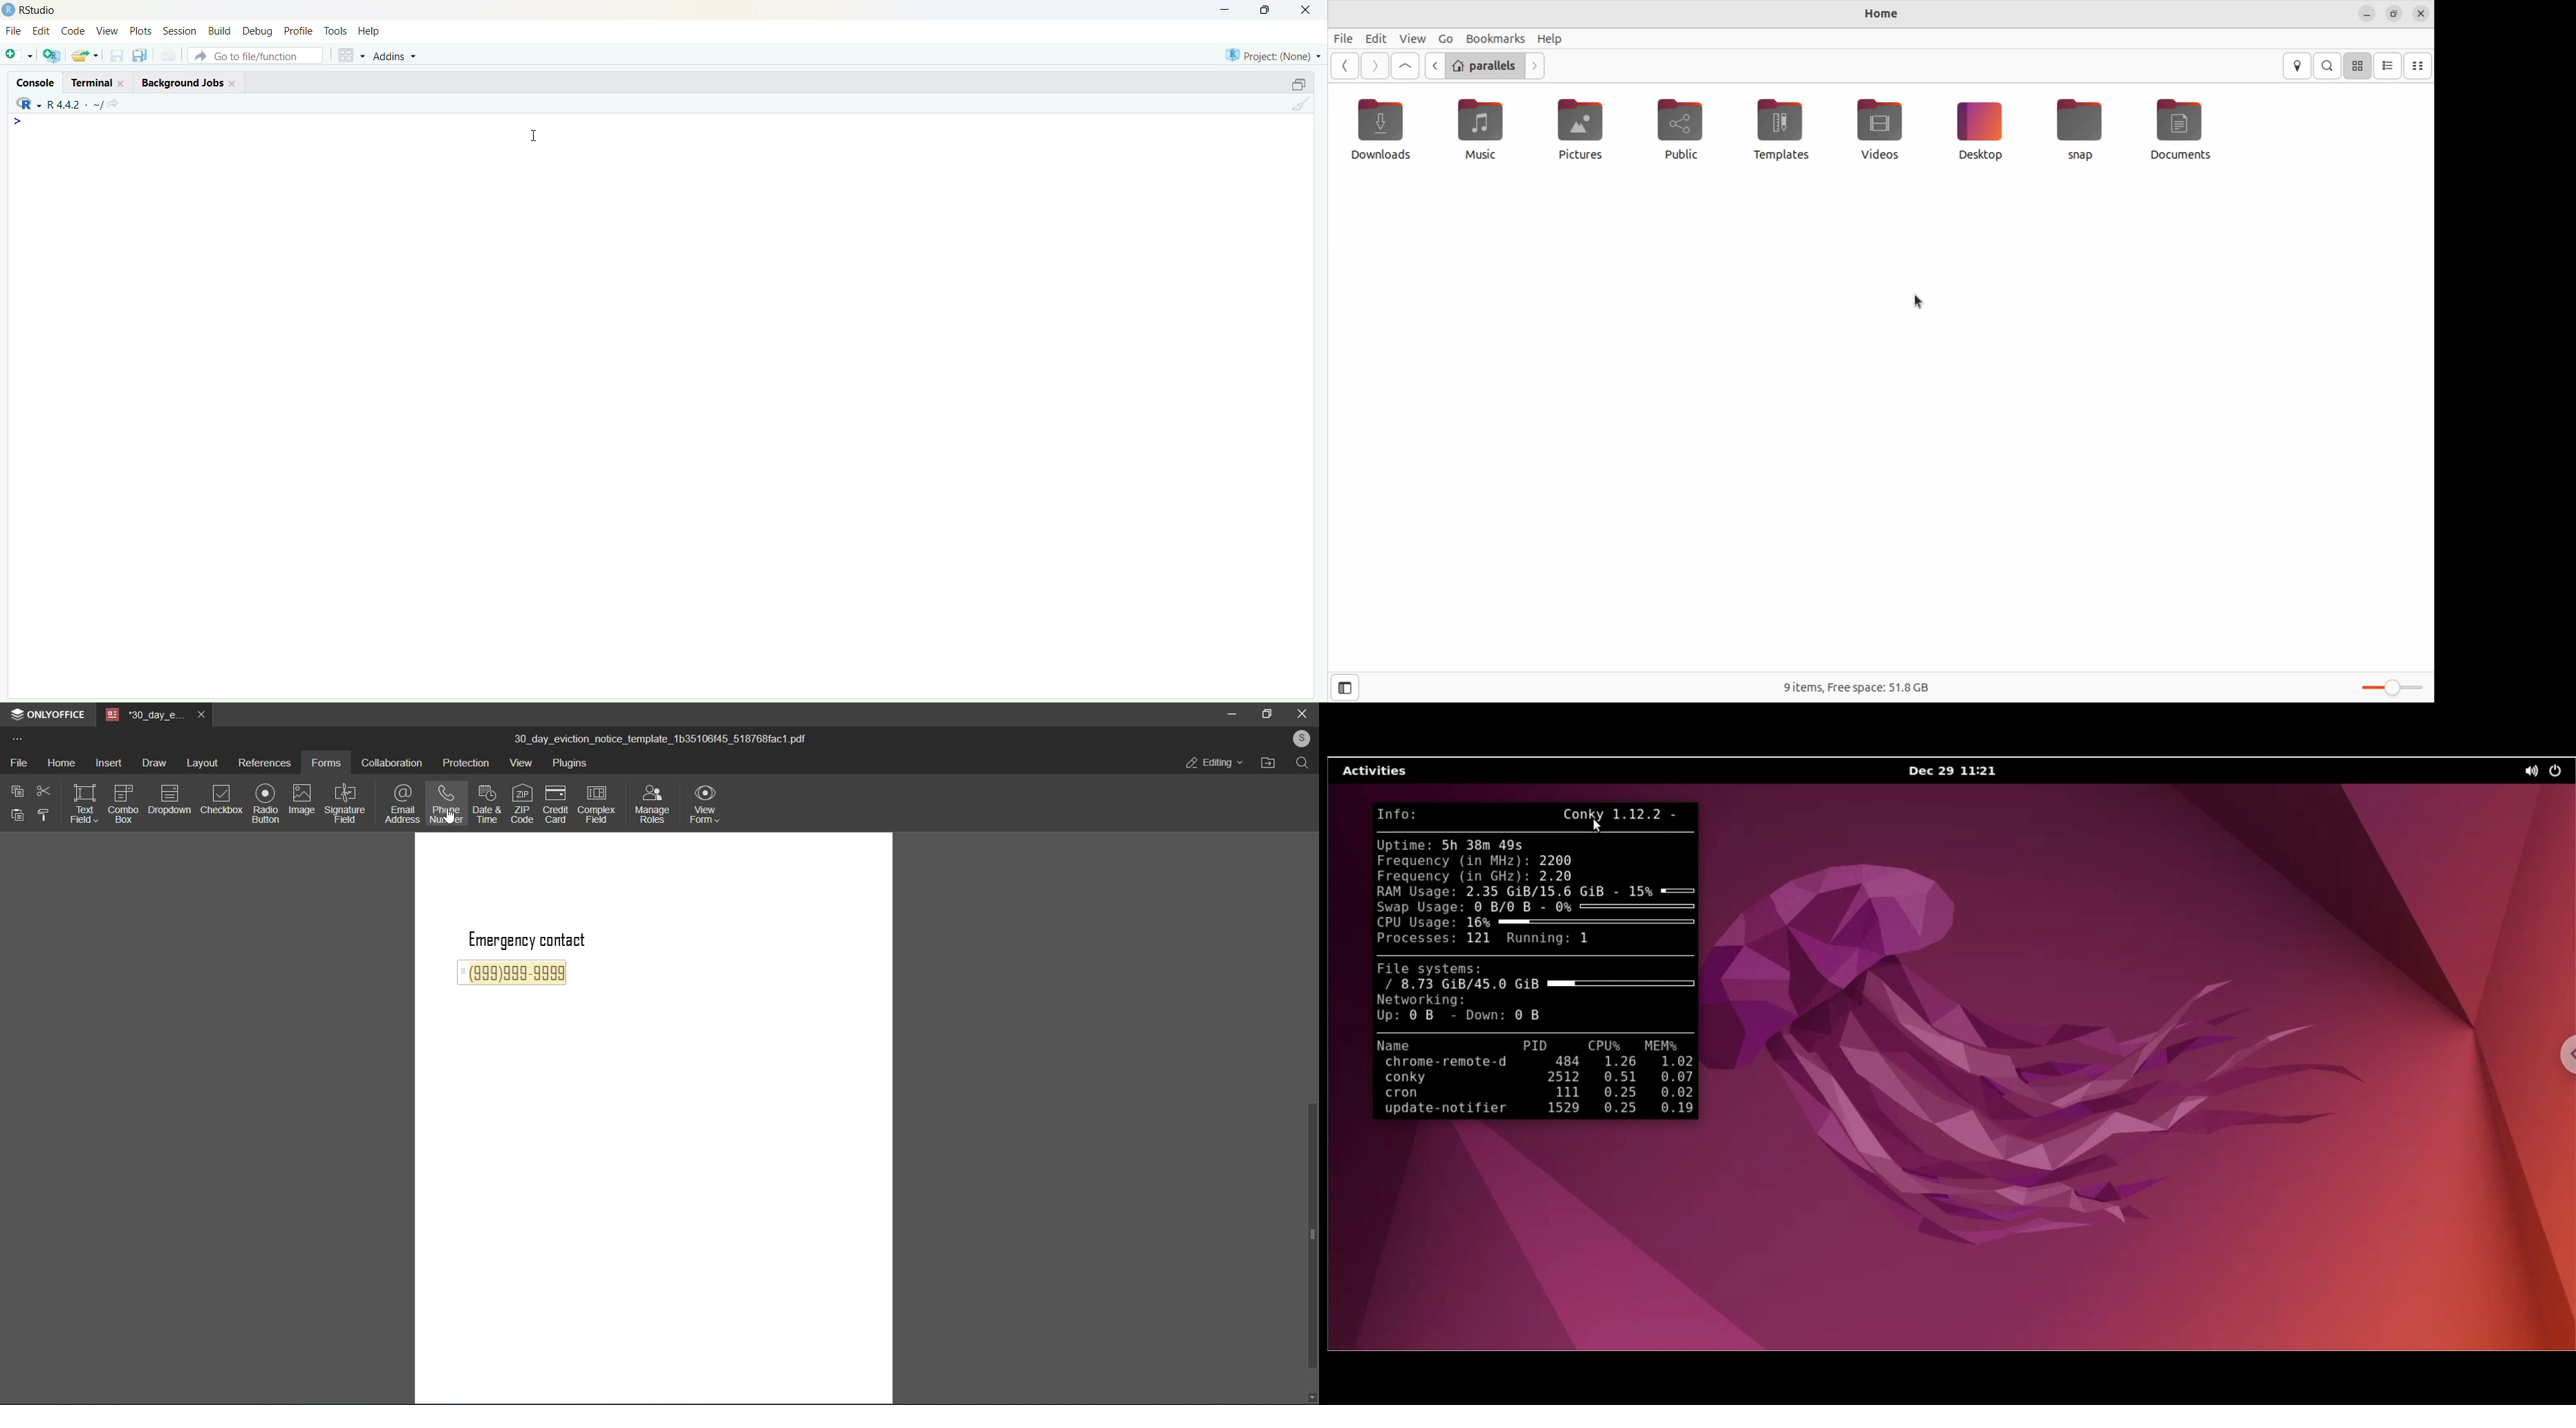  I want to click on Build, so click(218, 30).